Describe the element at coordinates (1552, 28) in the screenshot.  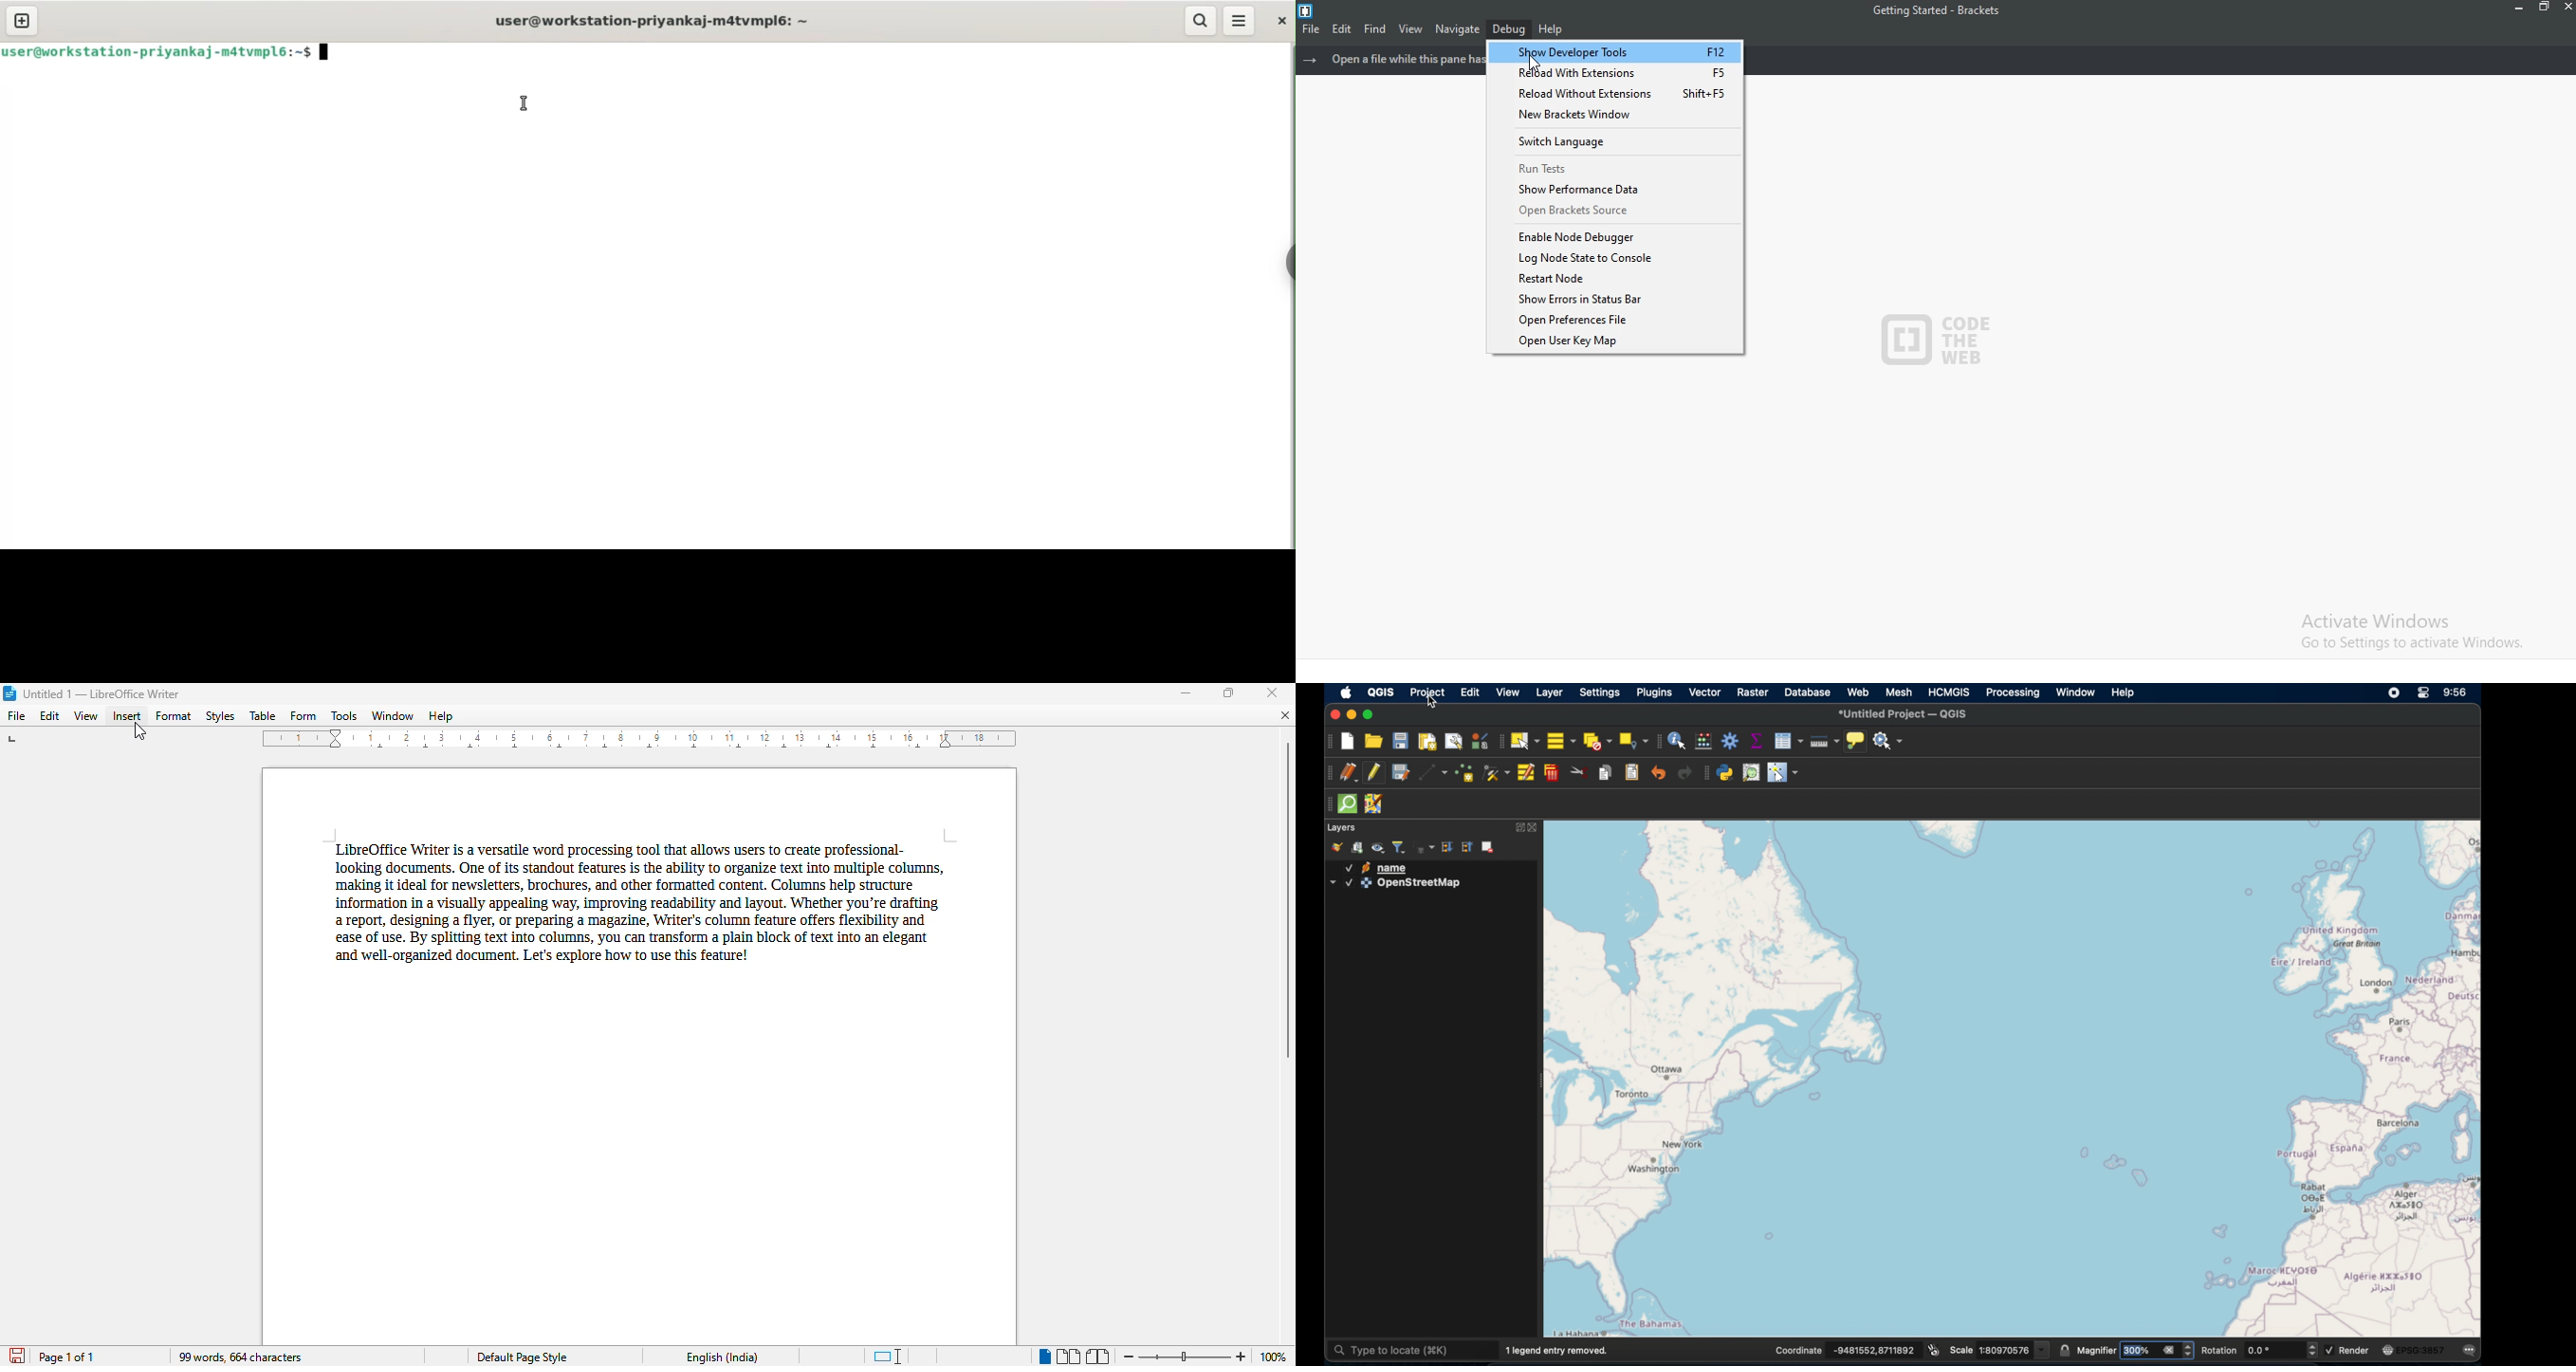
I see `help` at that location.